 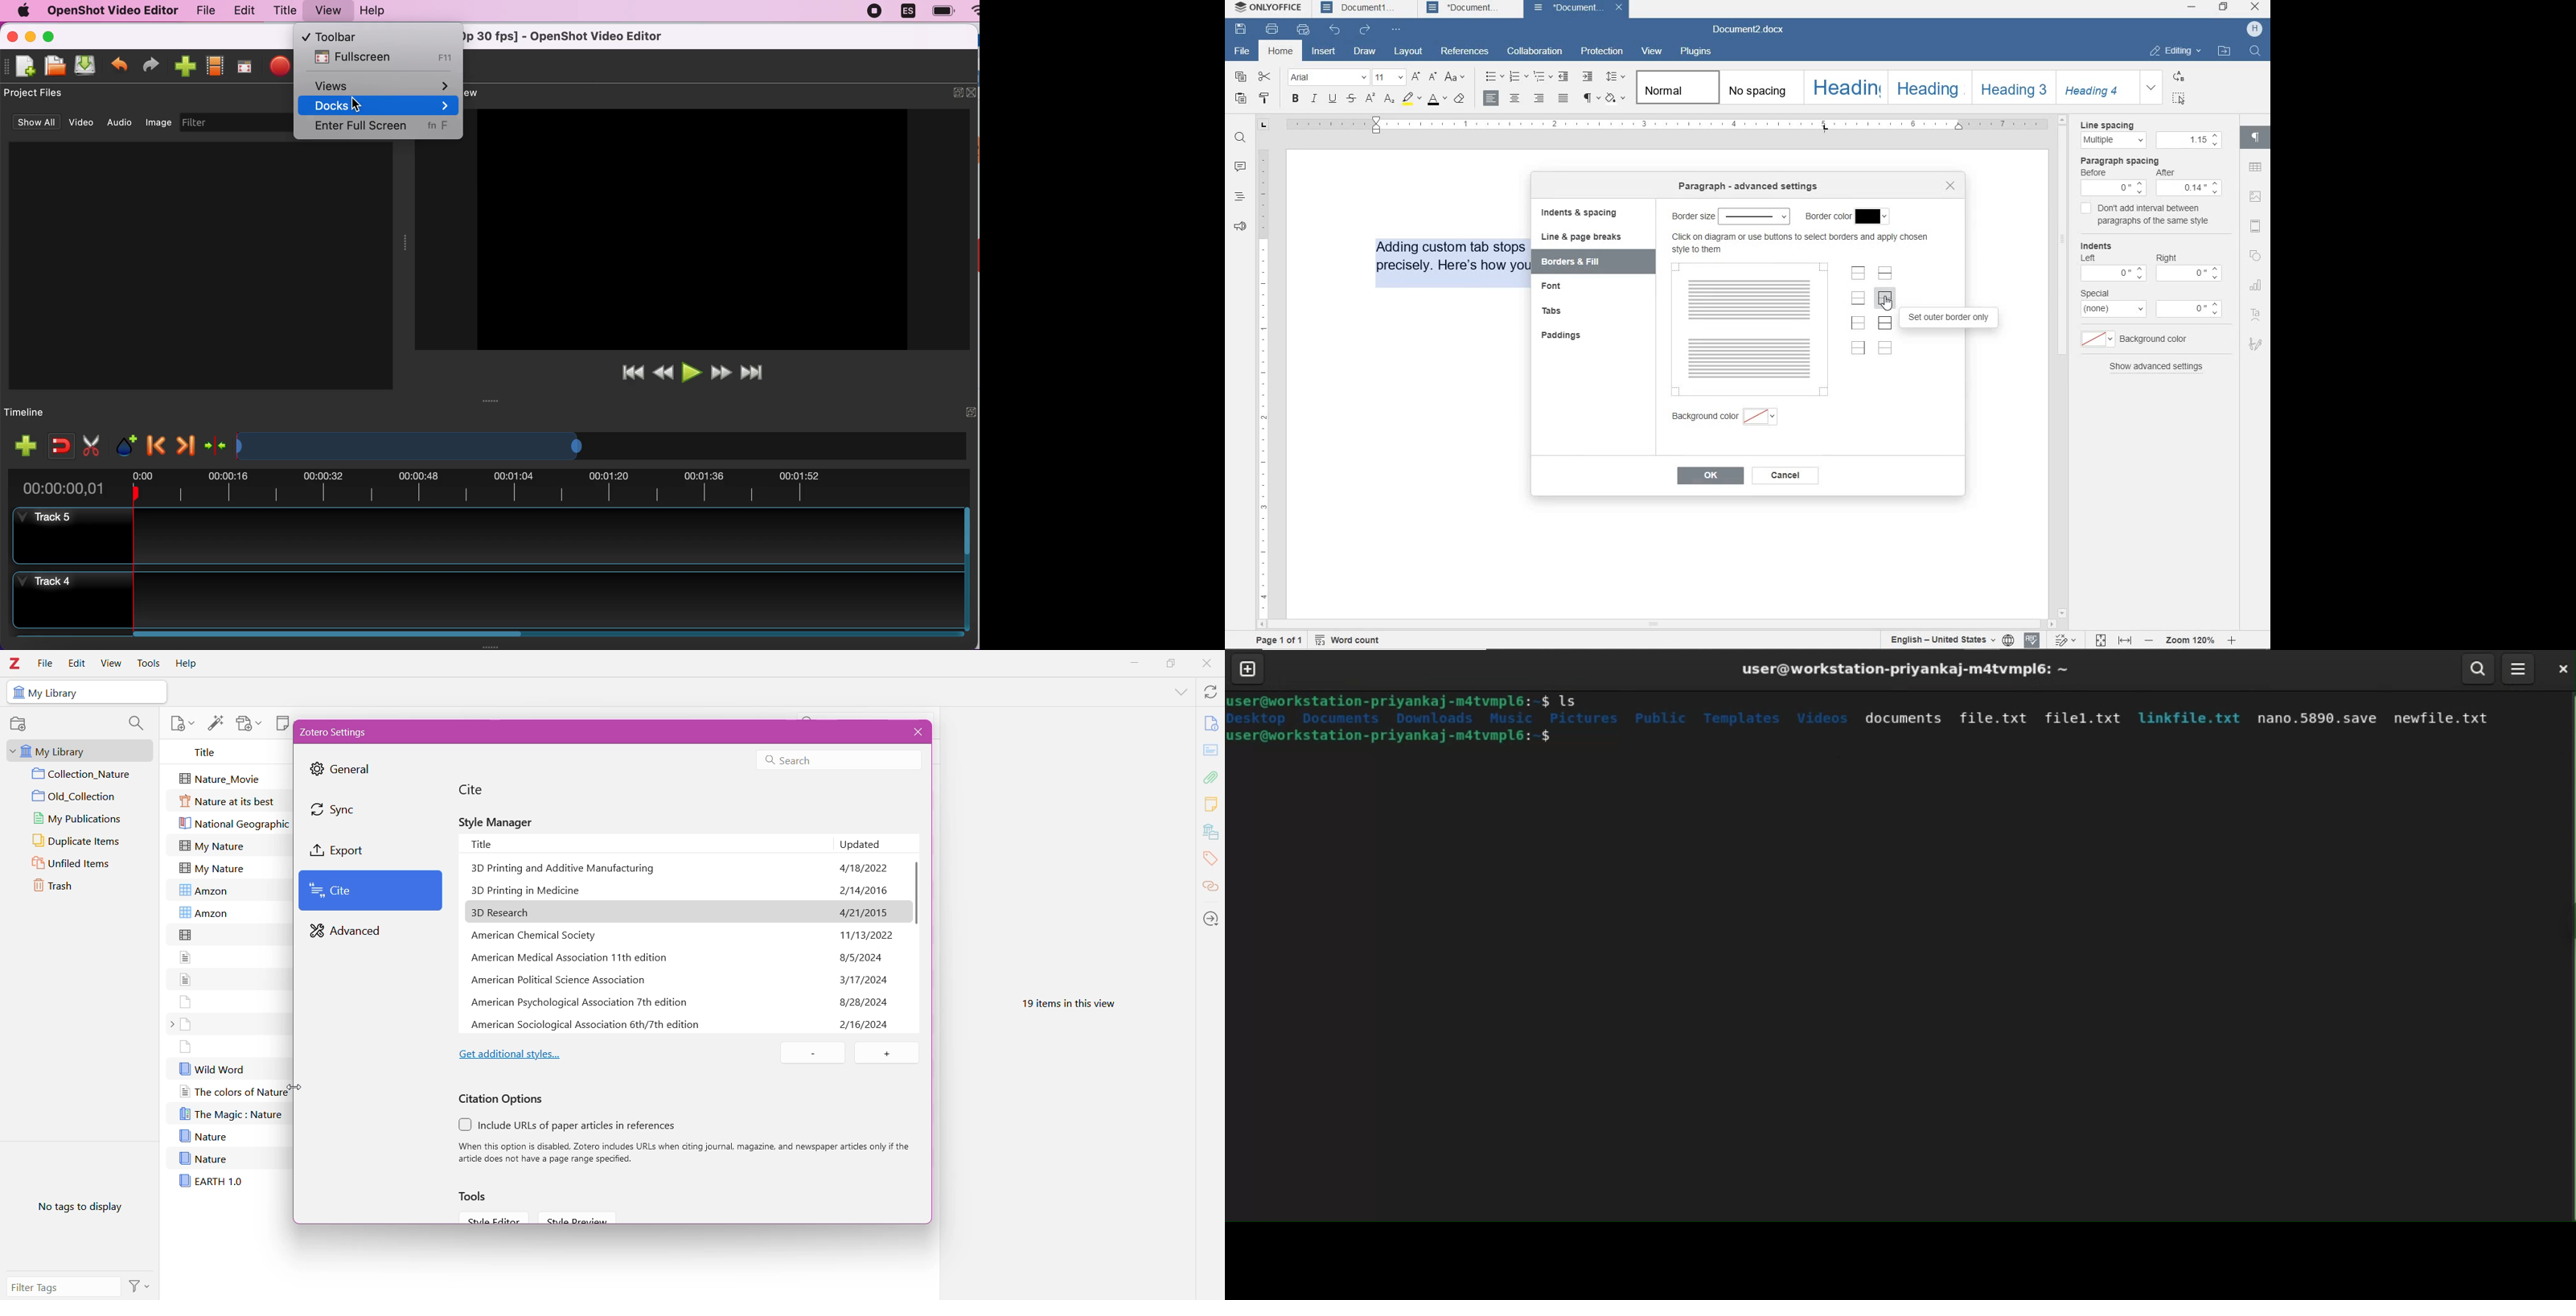 What do you see at coordinates (863, 935) in the screenshot?
I see `8/5/2024` at bounding box center [863, 935].